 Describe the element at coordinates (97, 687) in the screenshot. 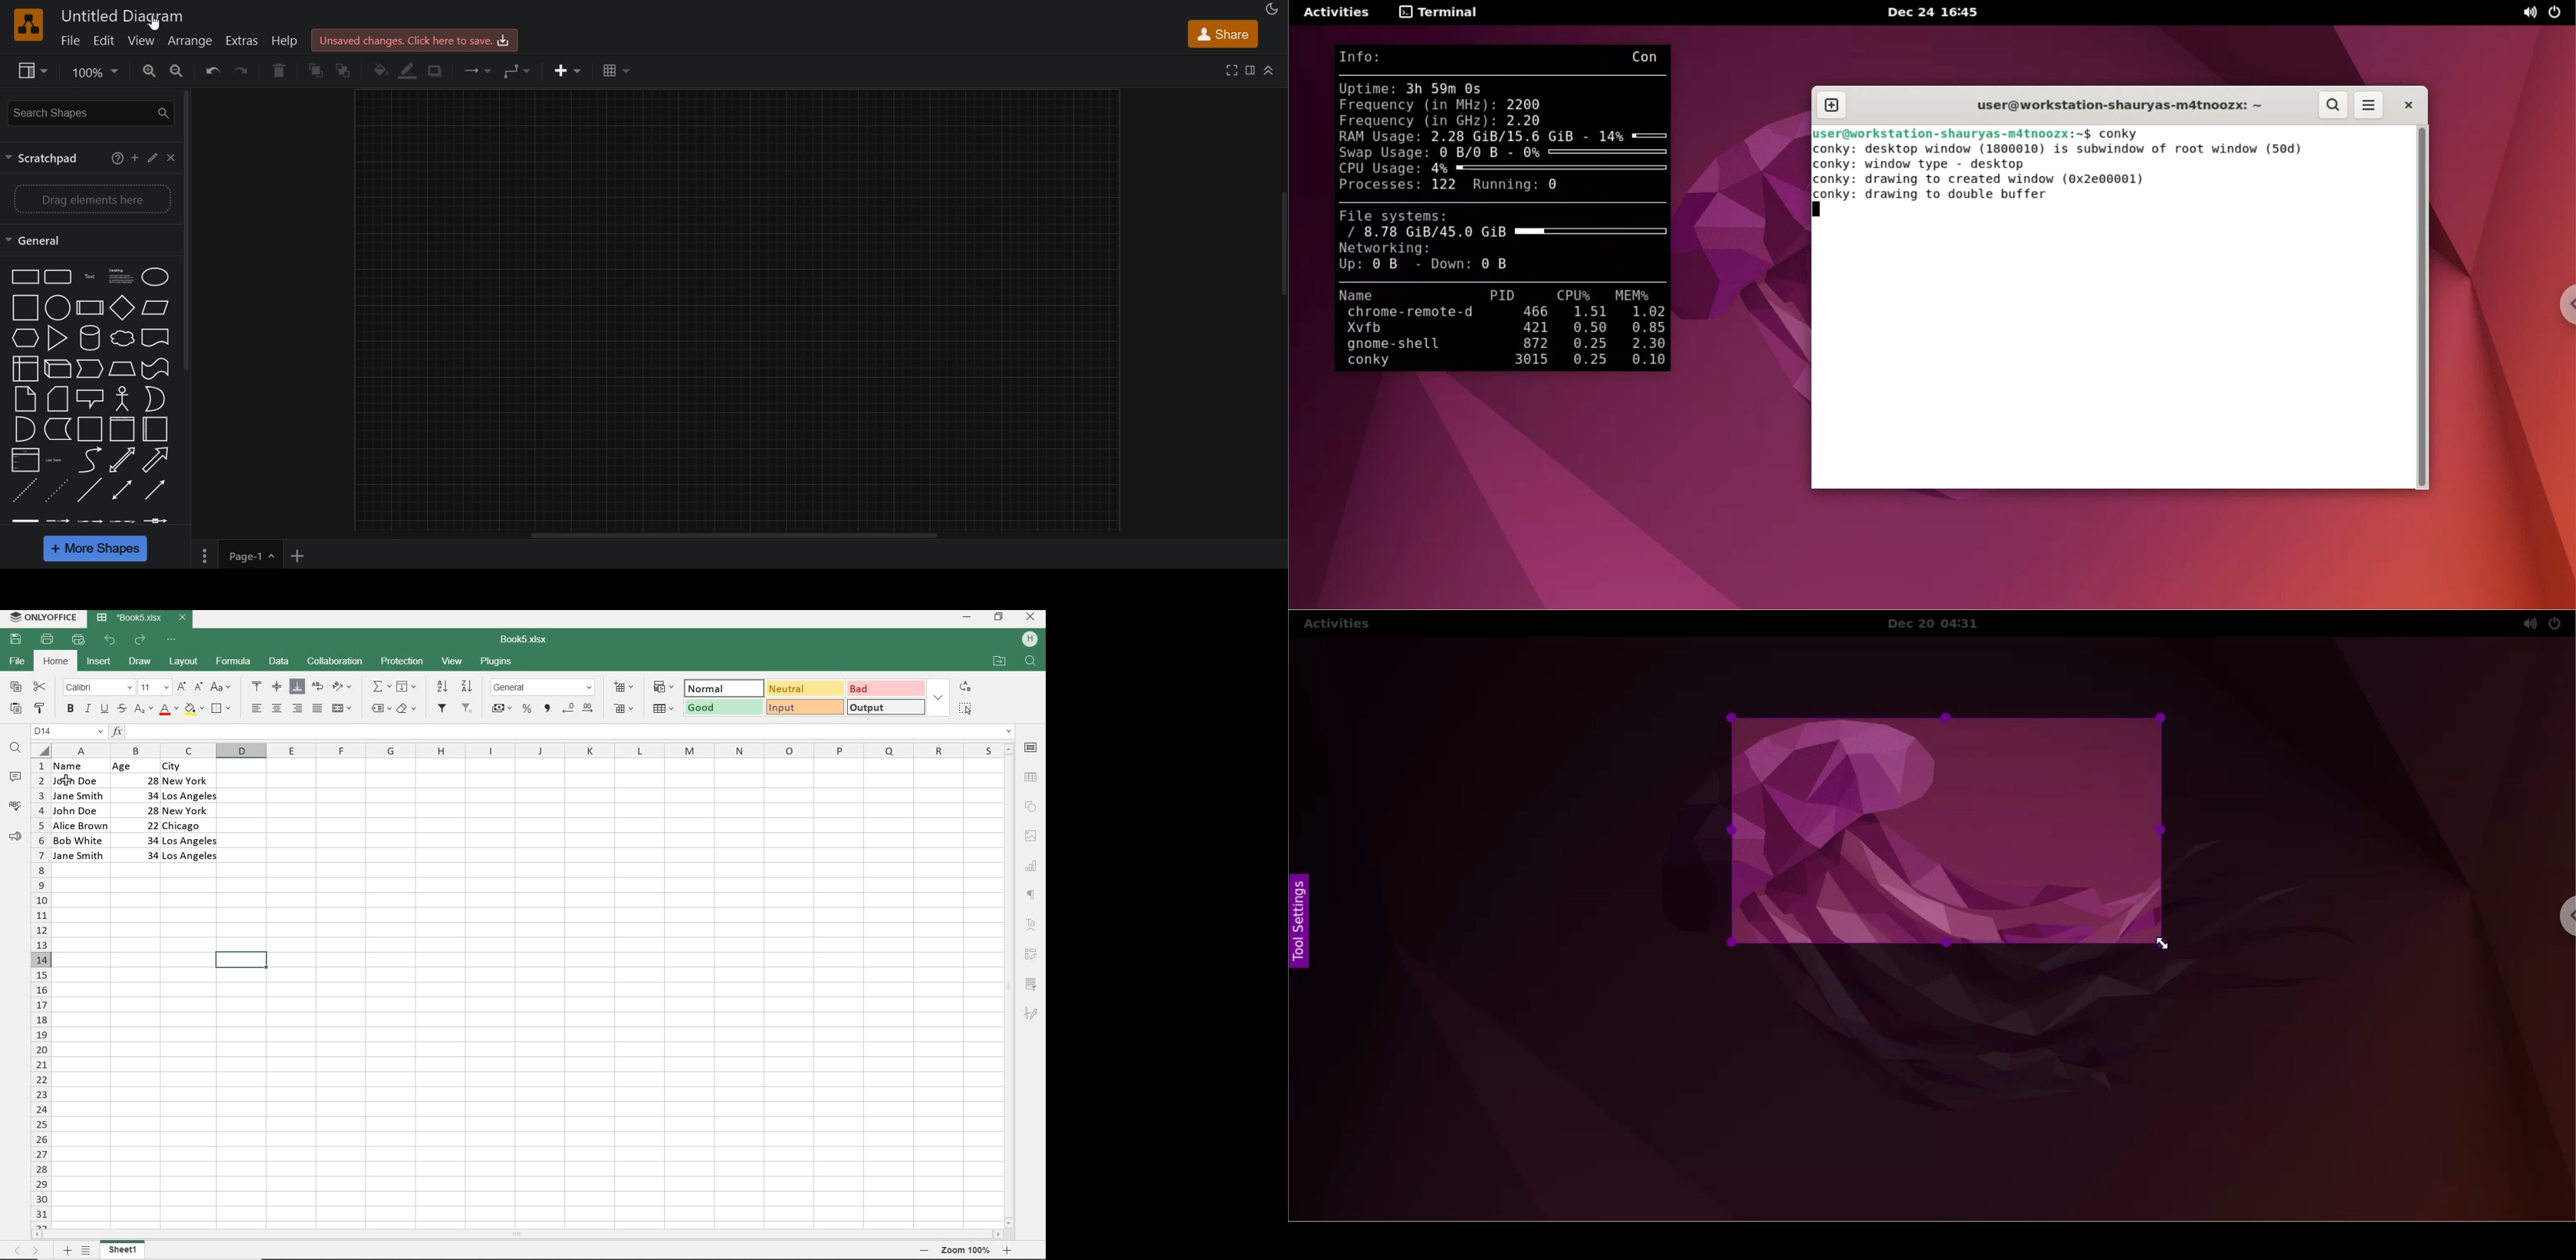

I see `FONT` at that location.